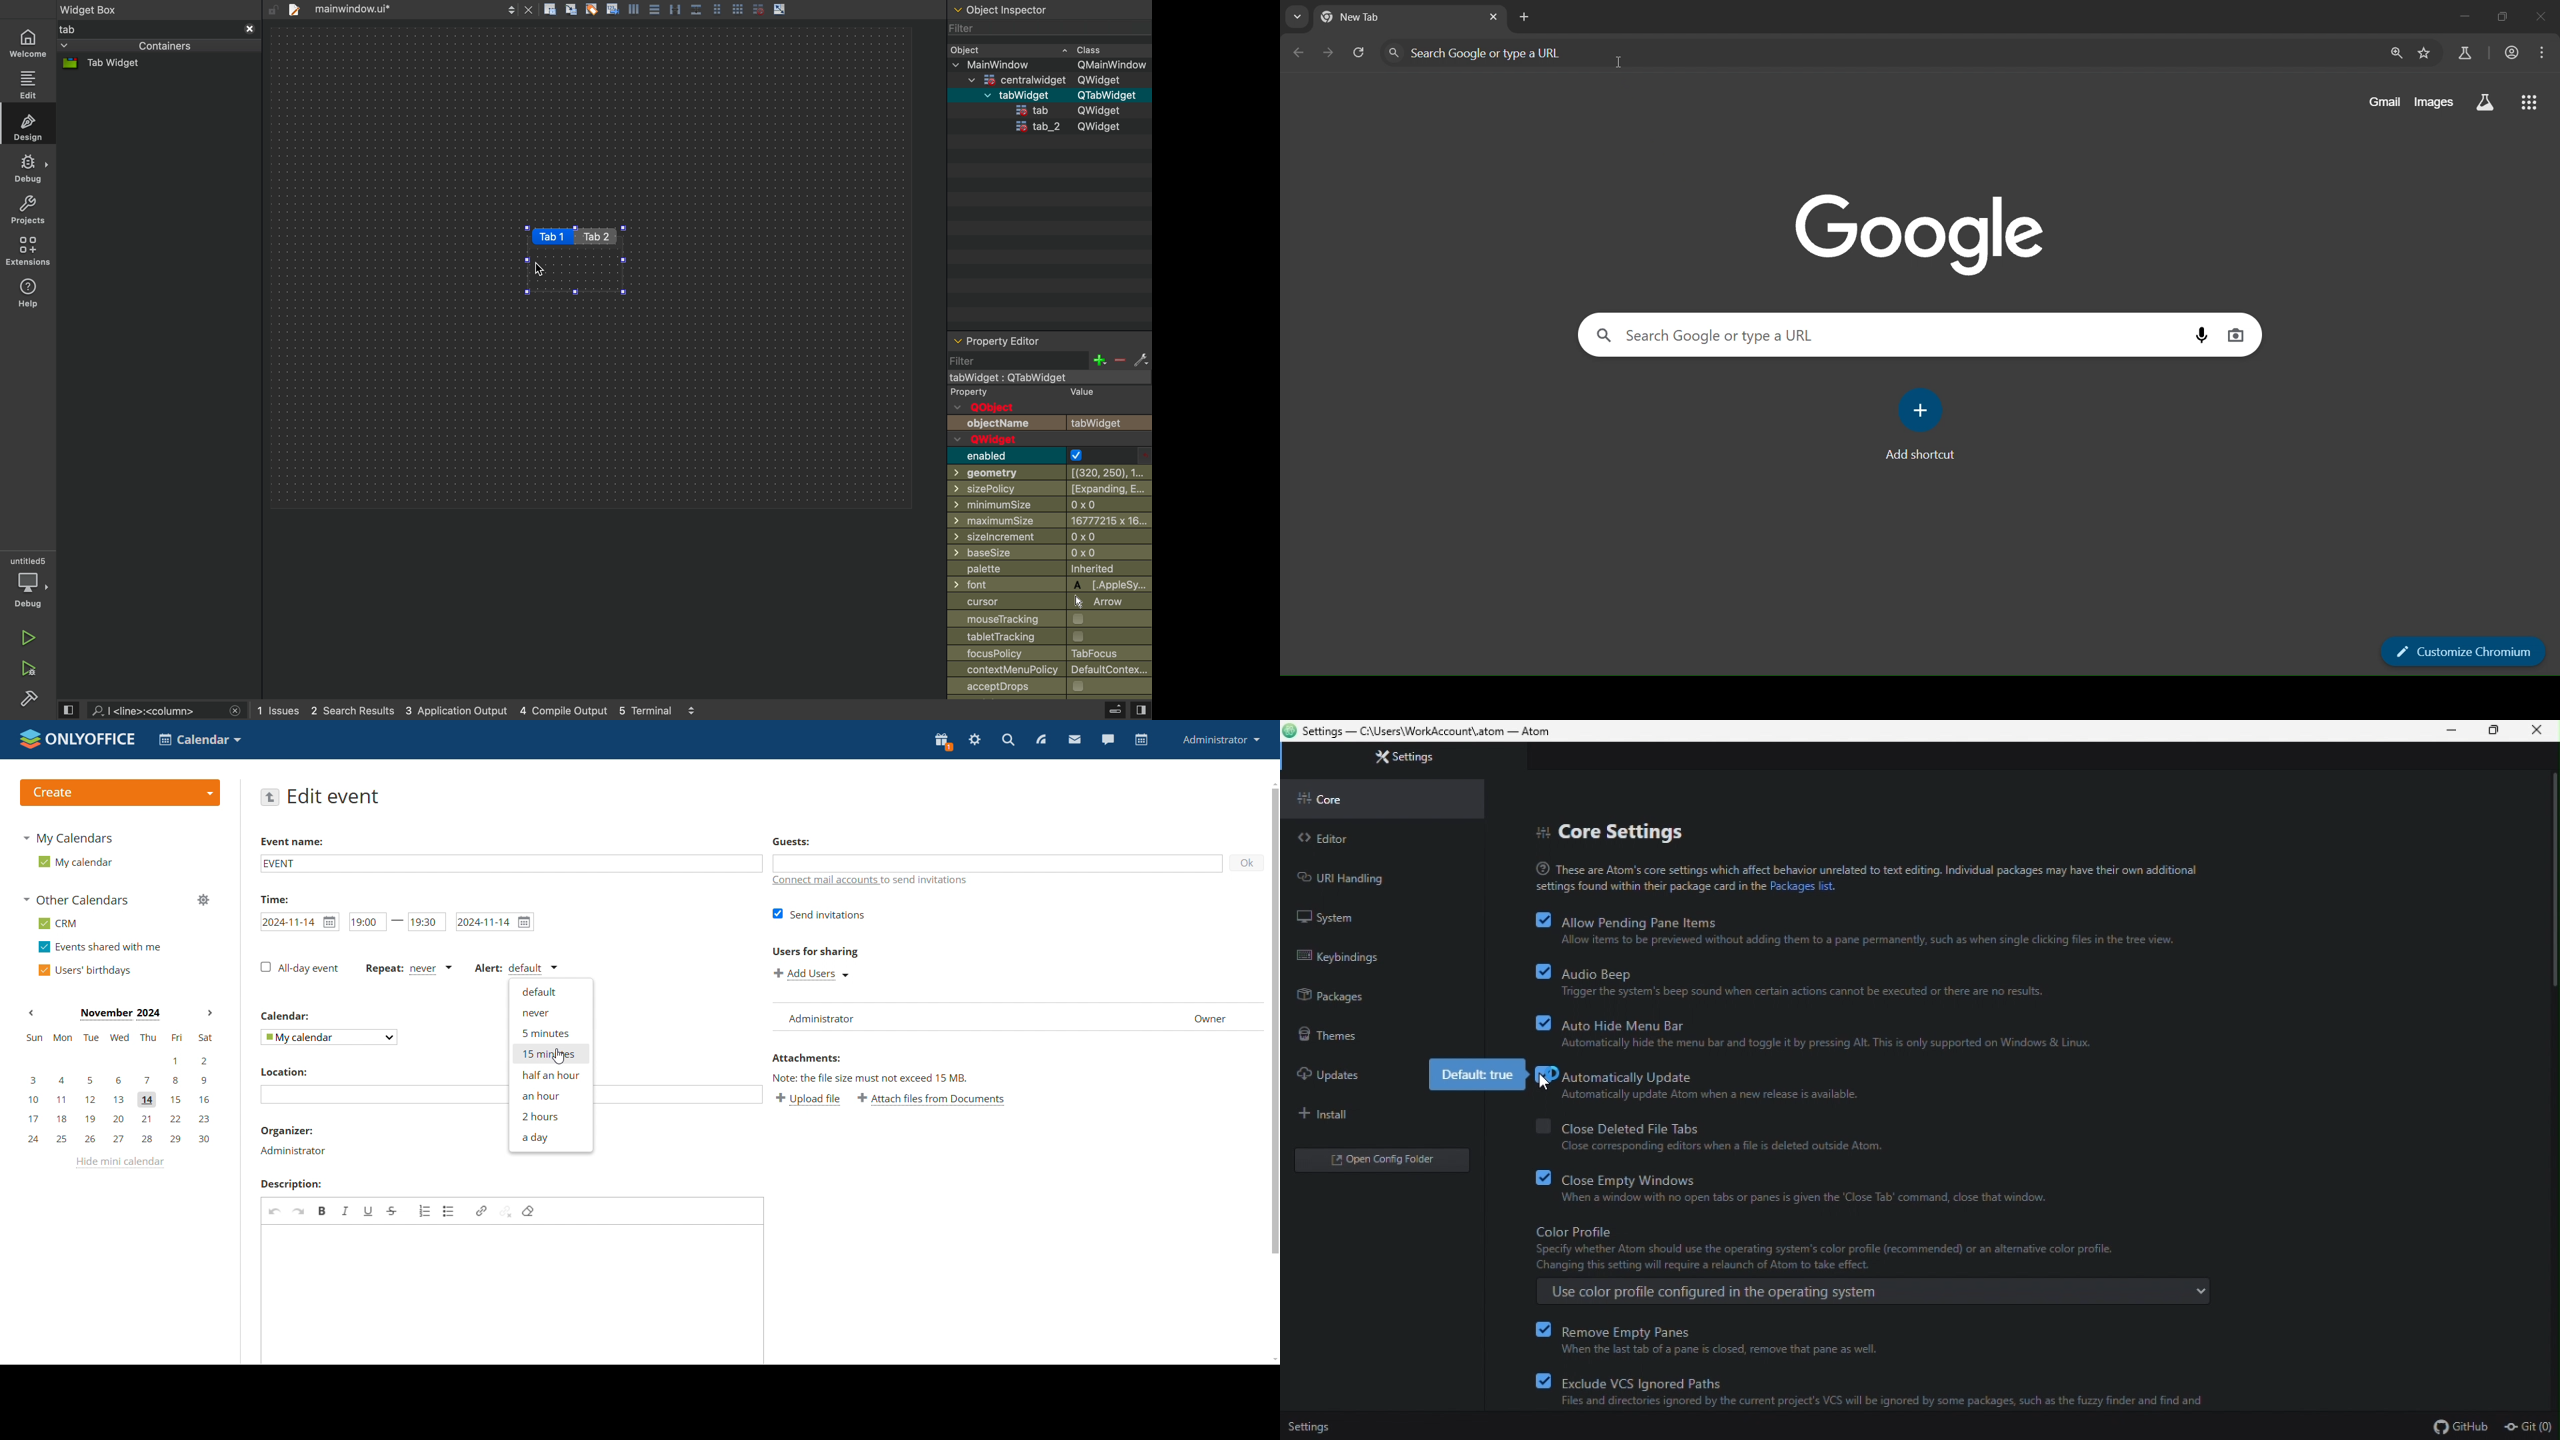  I want to click on 2 hours, so click(549, 1116).